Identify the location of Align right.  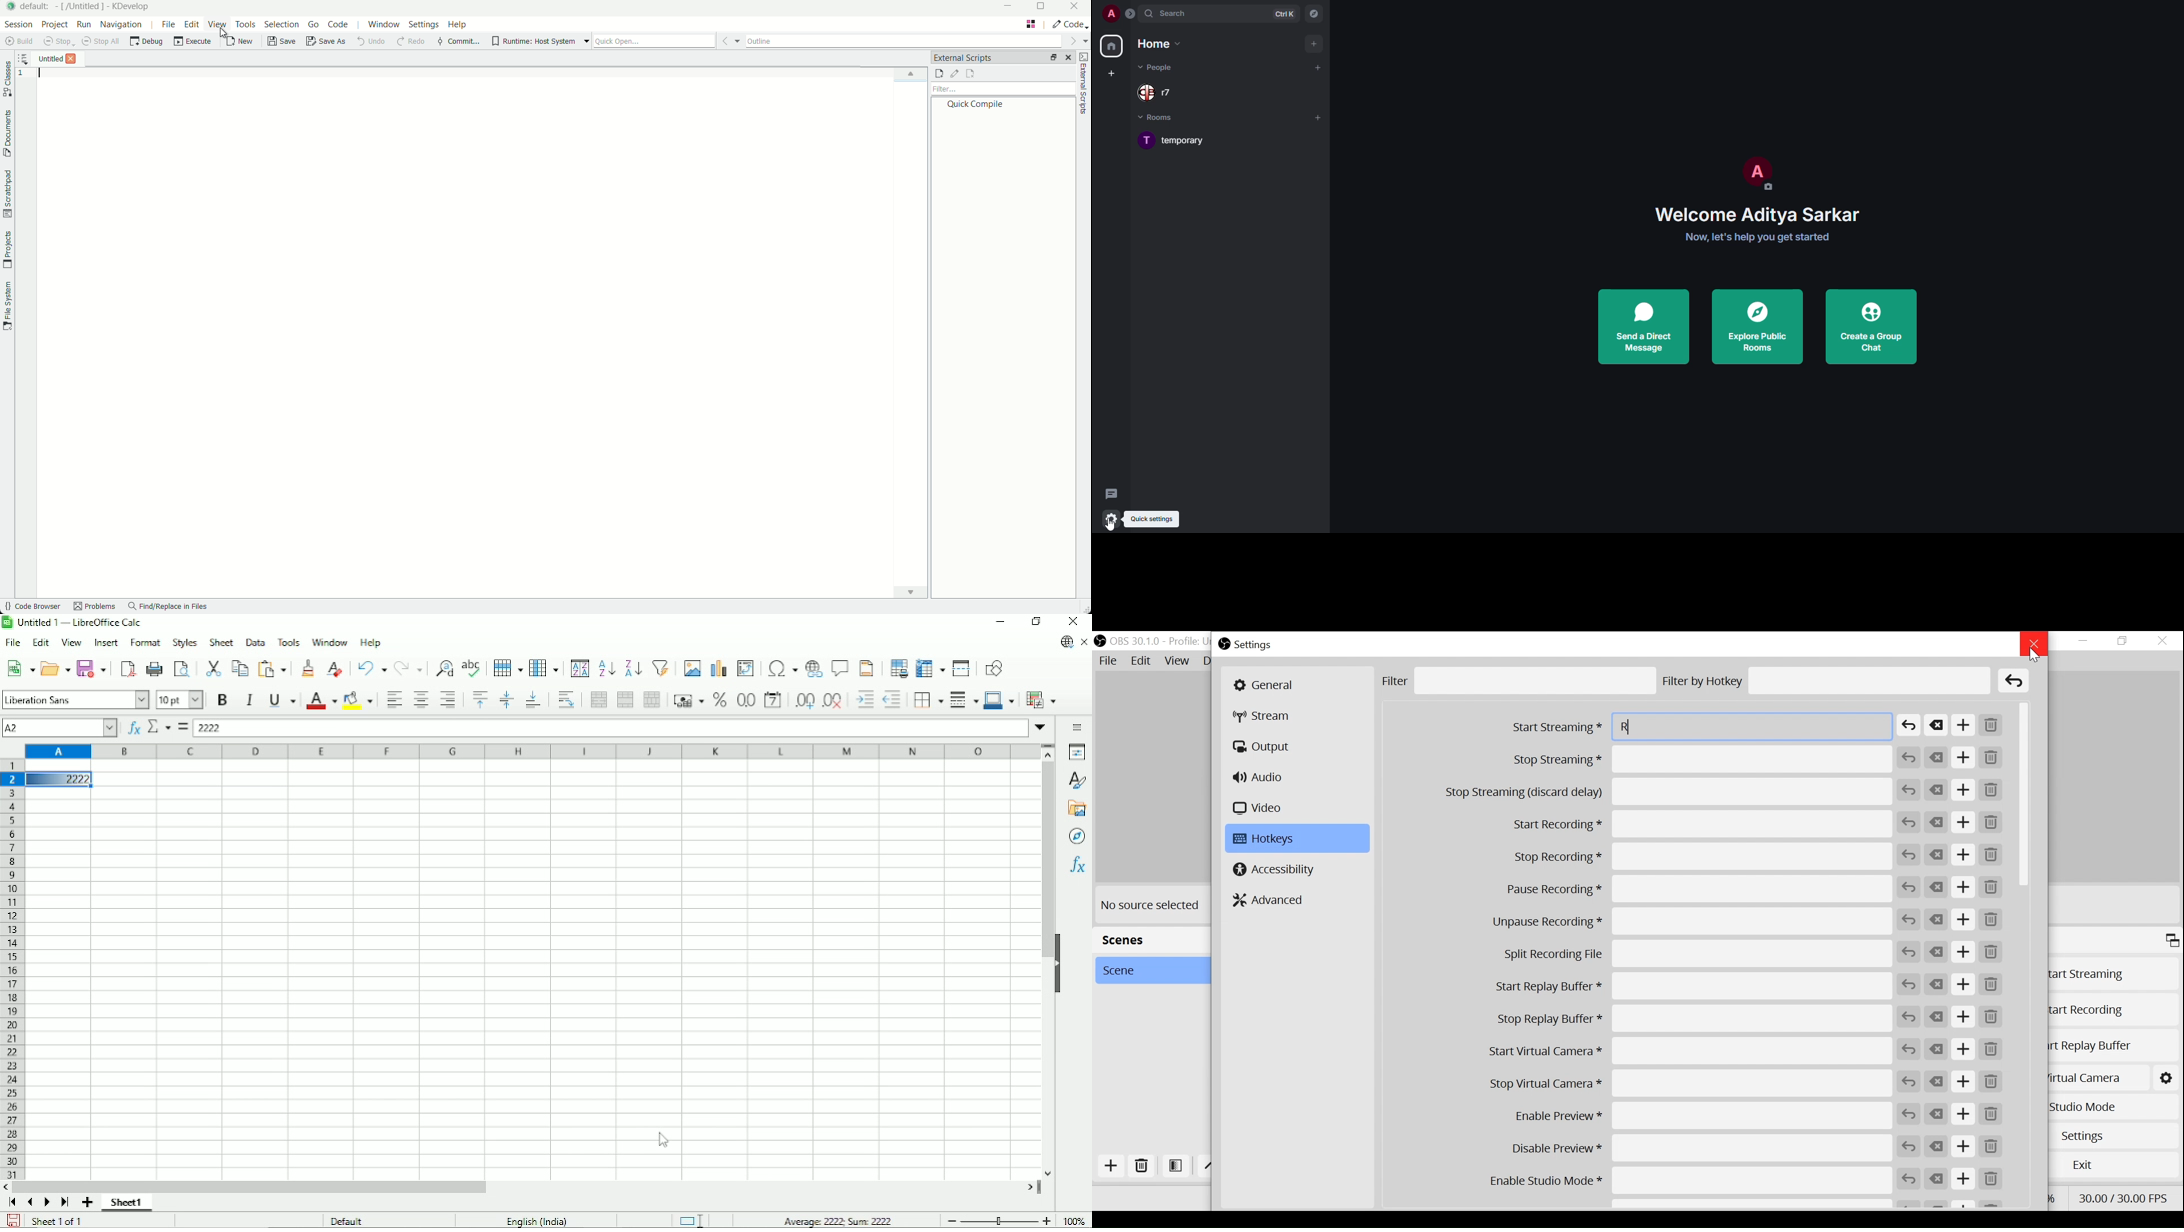
(448, 699).